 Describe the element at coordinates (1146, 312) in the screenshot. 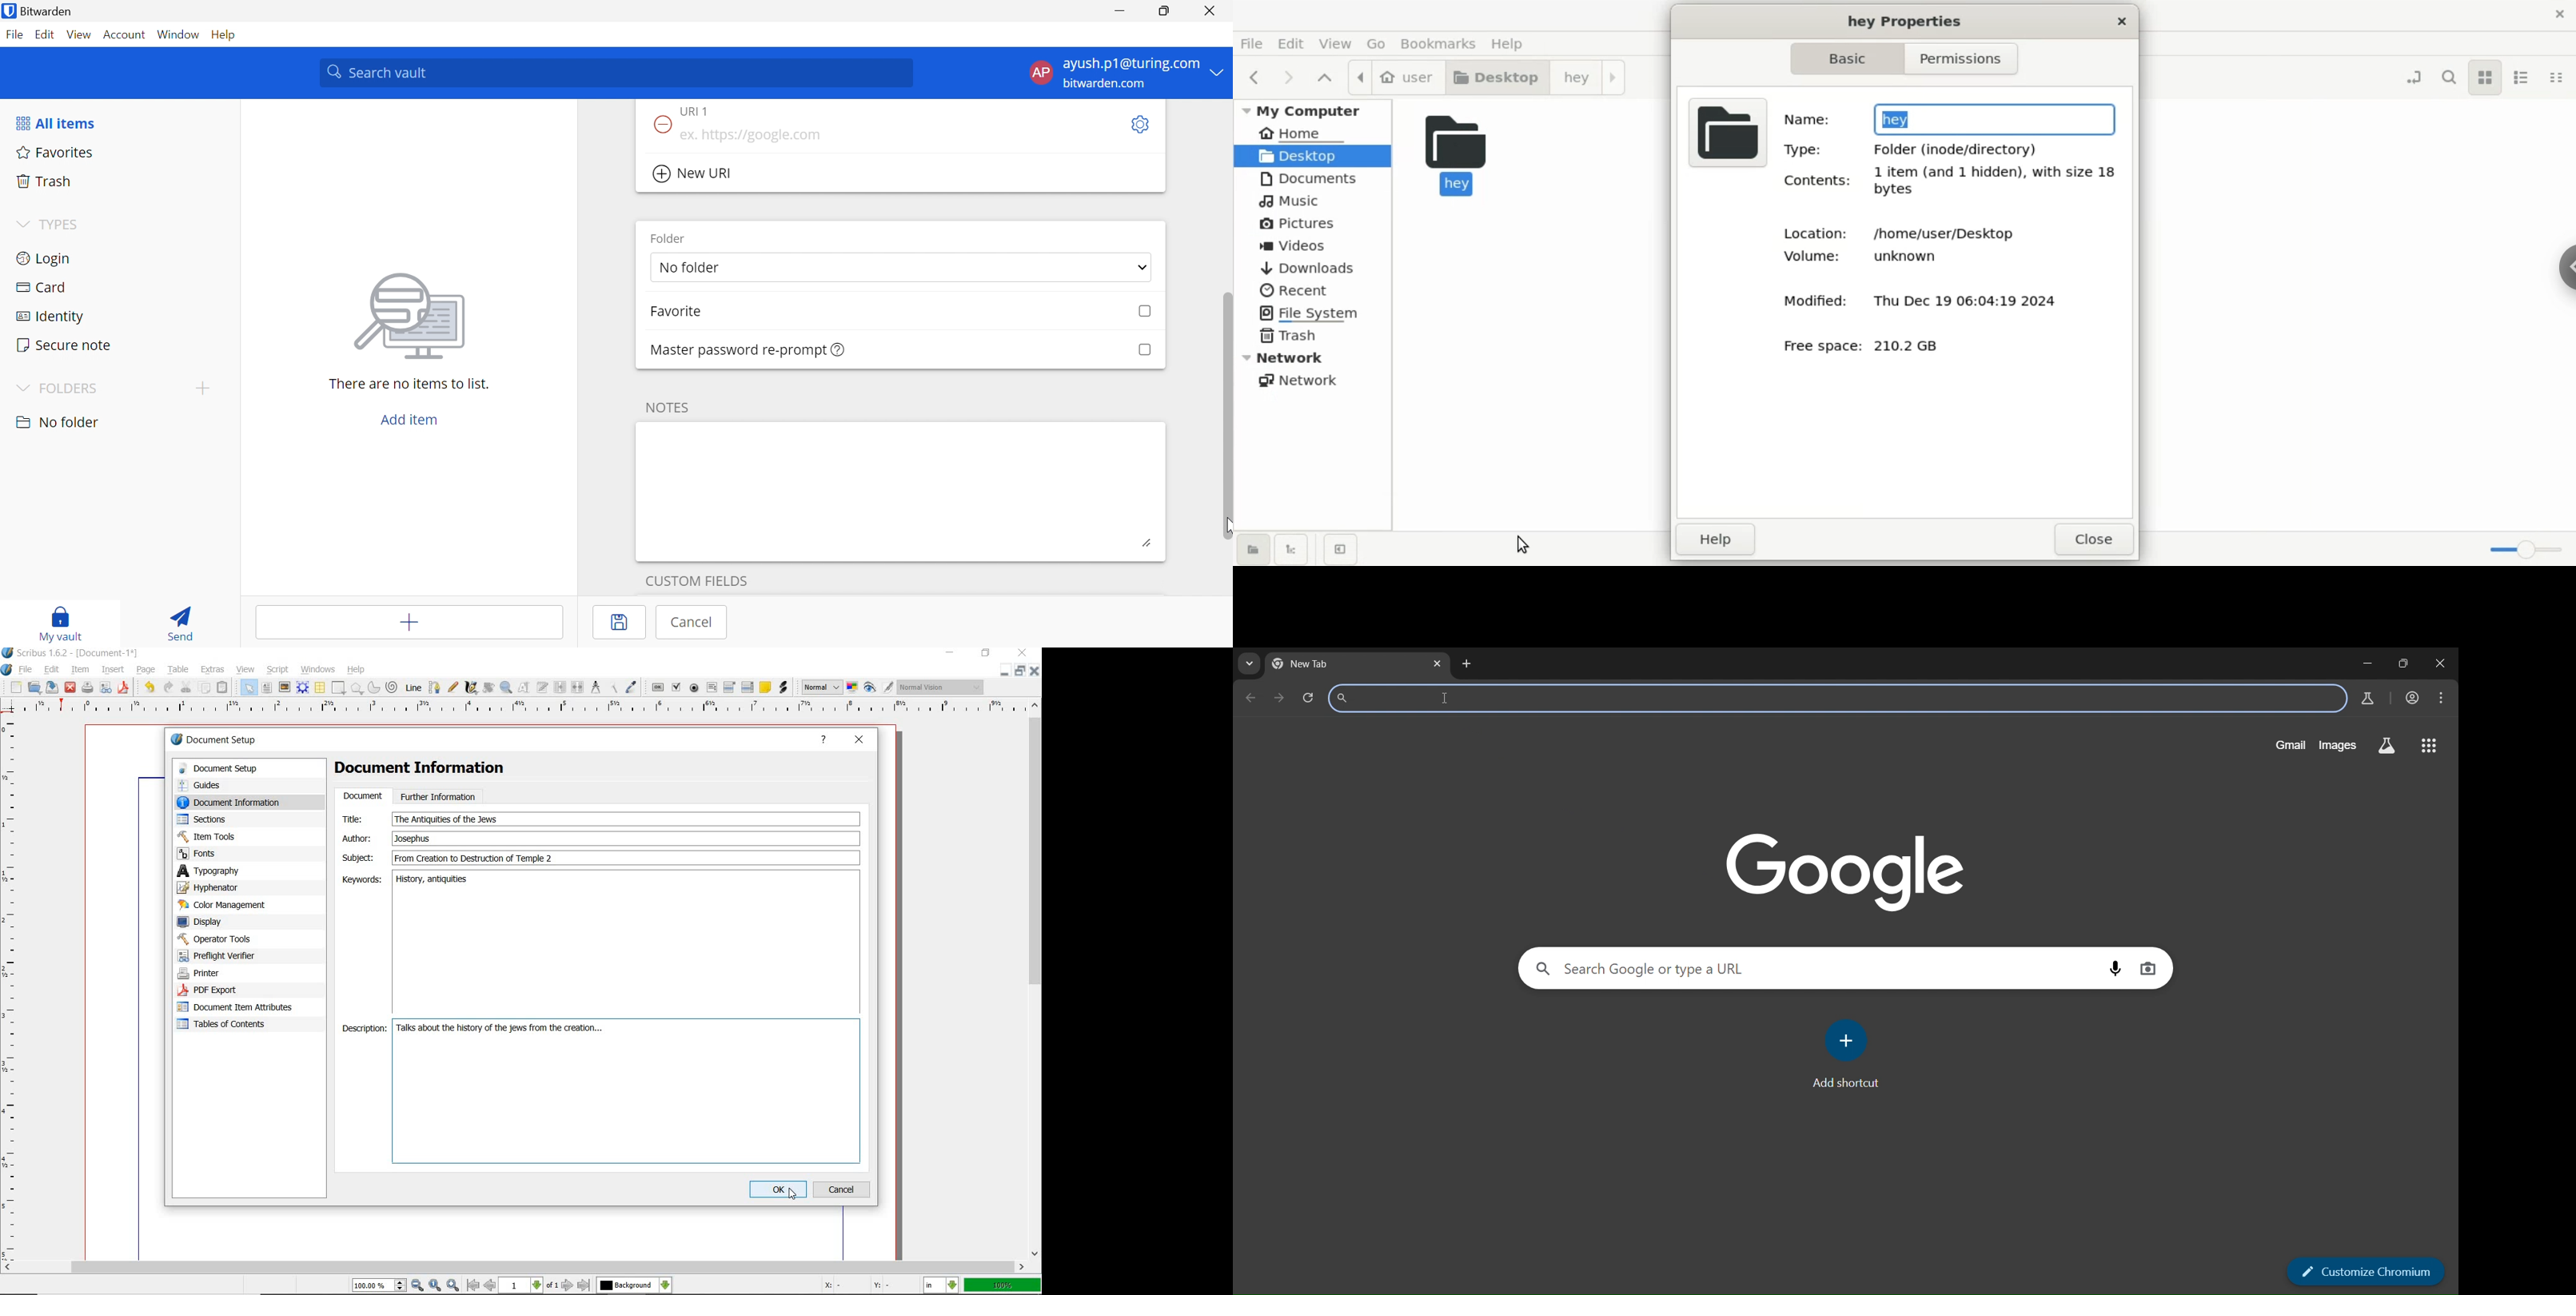

I see `Checkbox` at that location.